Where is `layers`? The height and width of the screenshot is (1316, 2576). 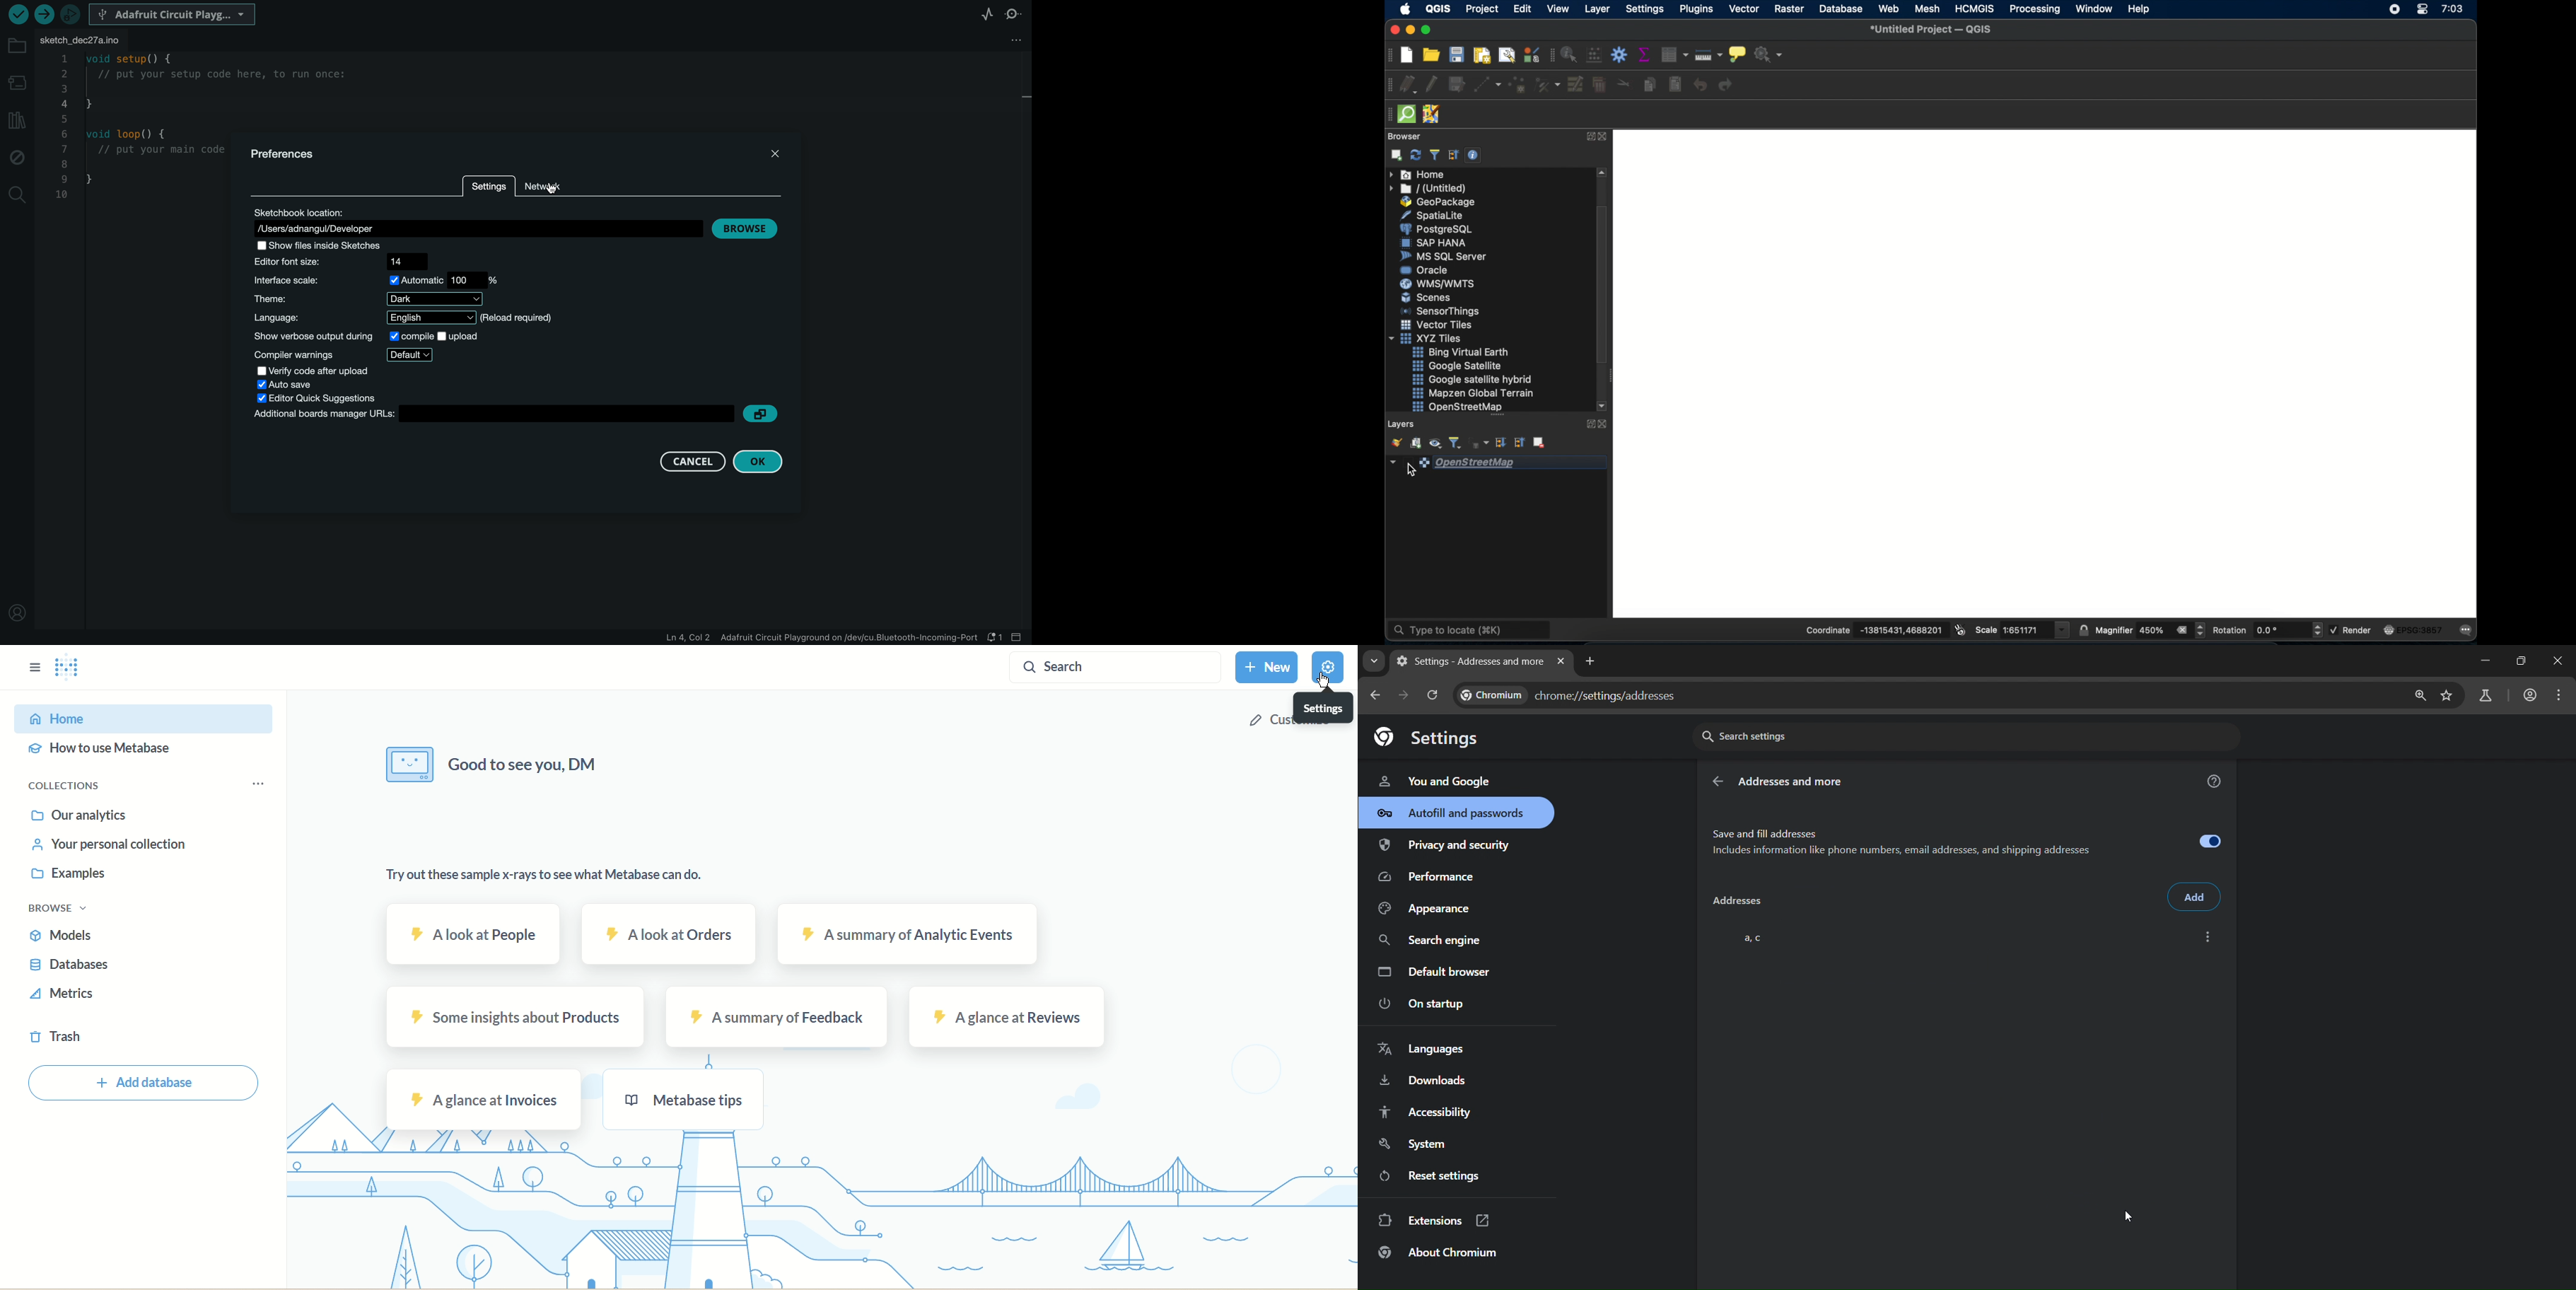 layers is located at coordinates (1398, 424).